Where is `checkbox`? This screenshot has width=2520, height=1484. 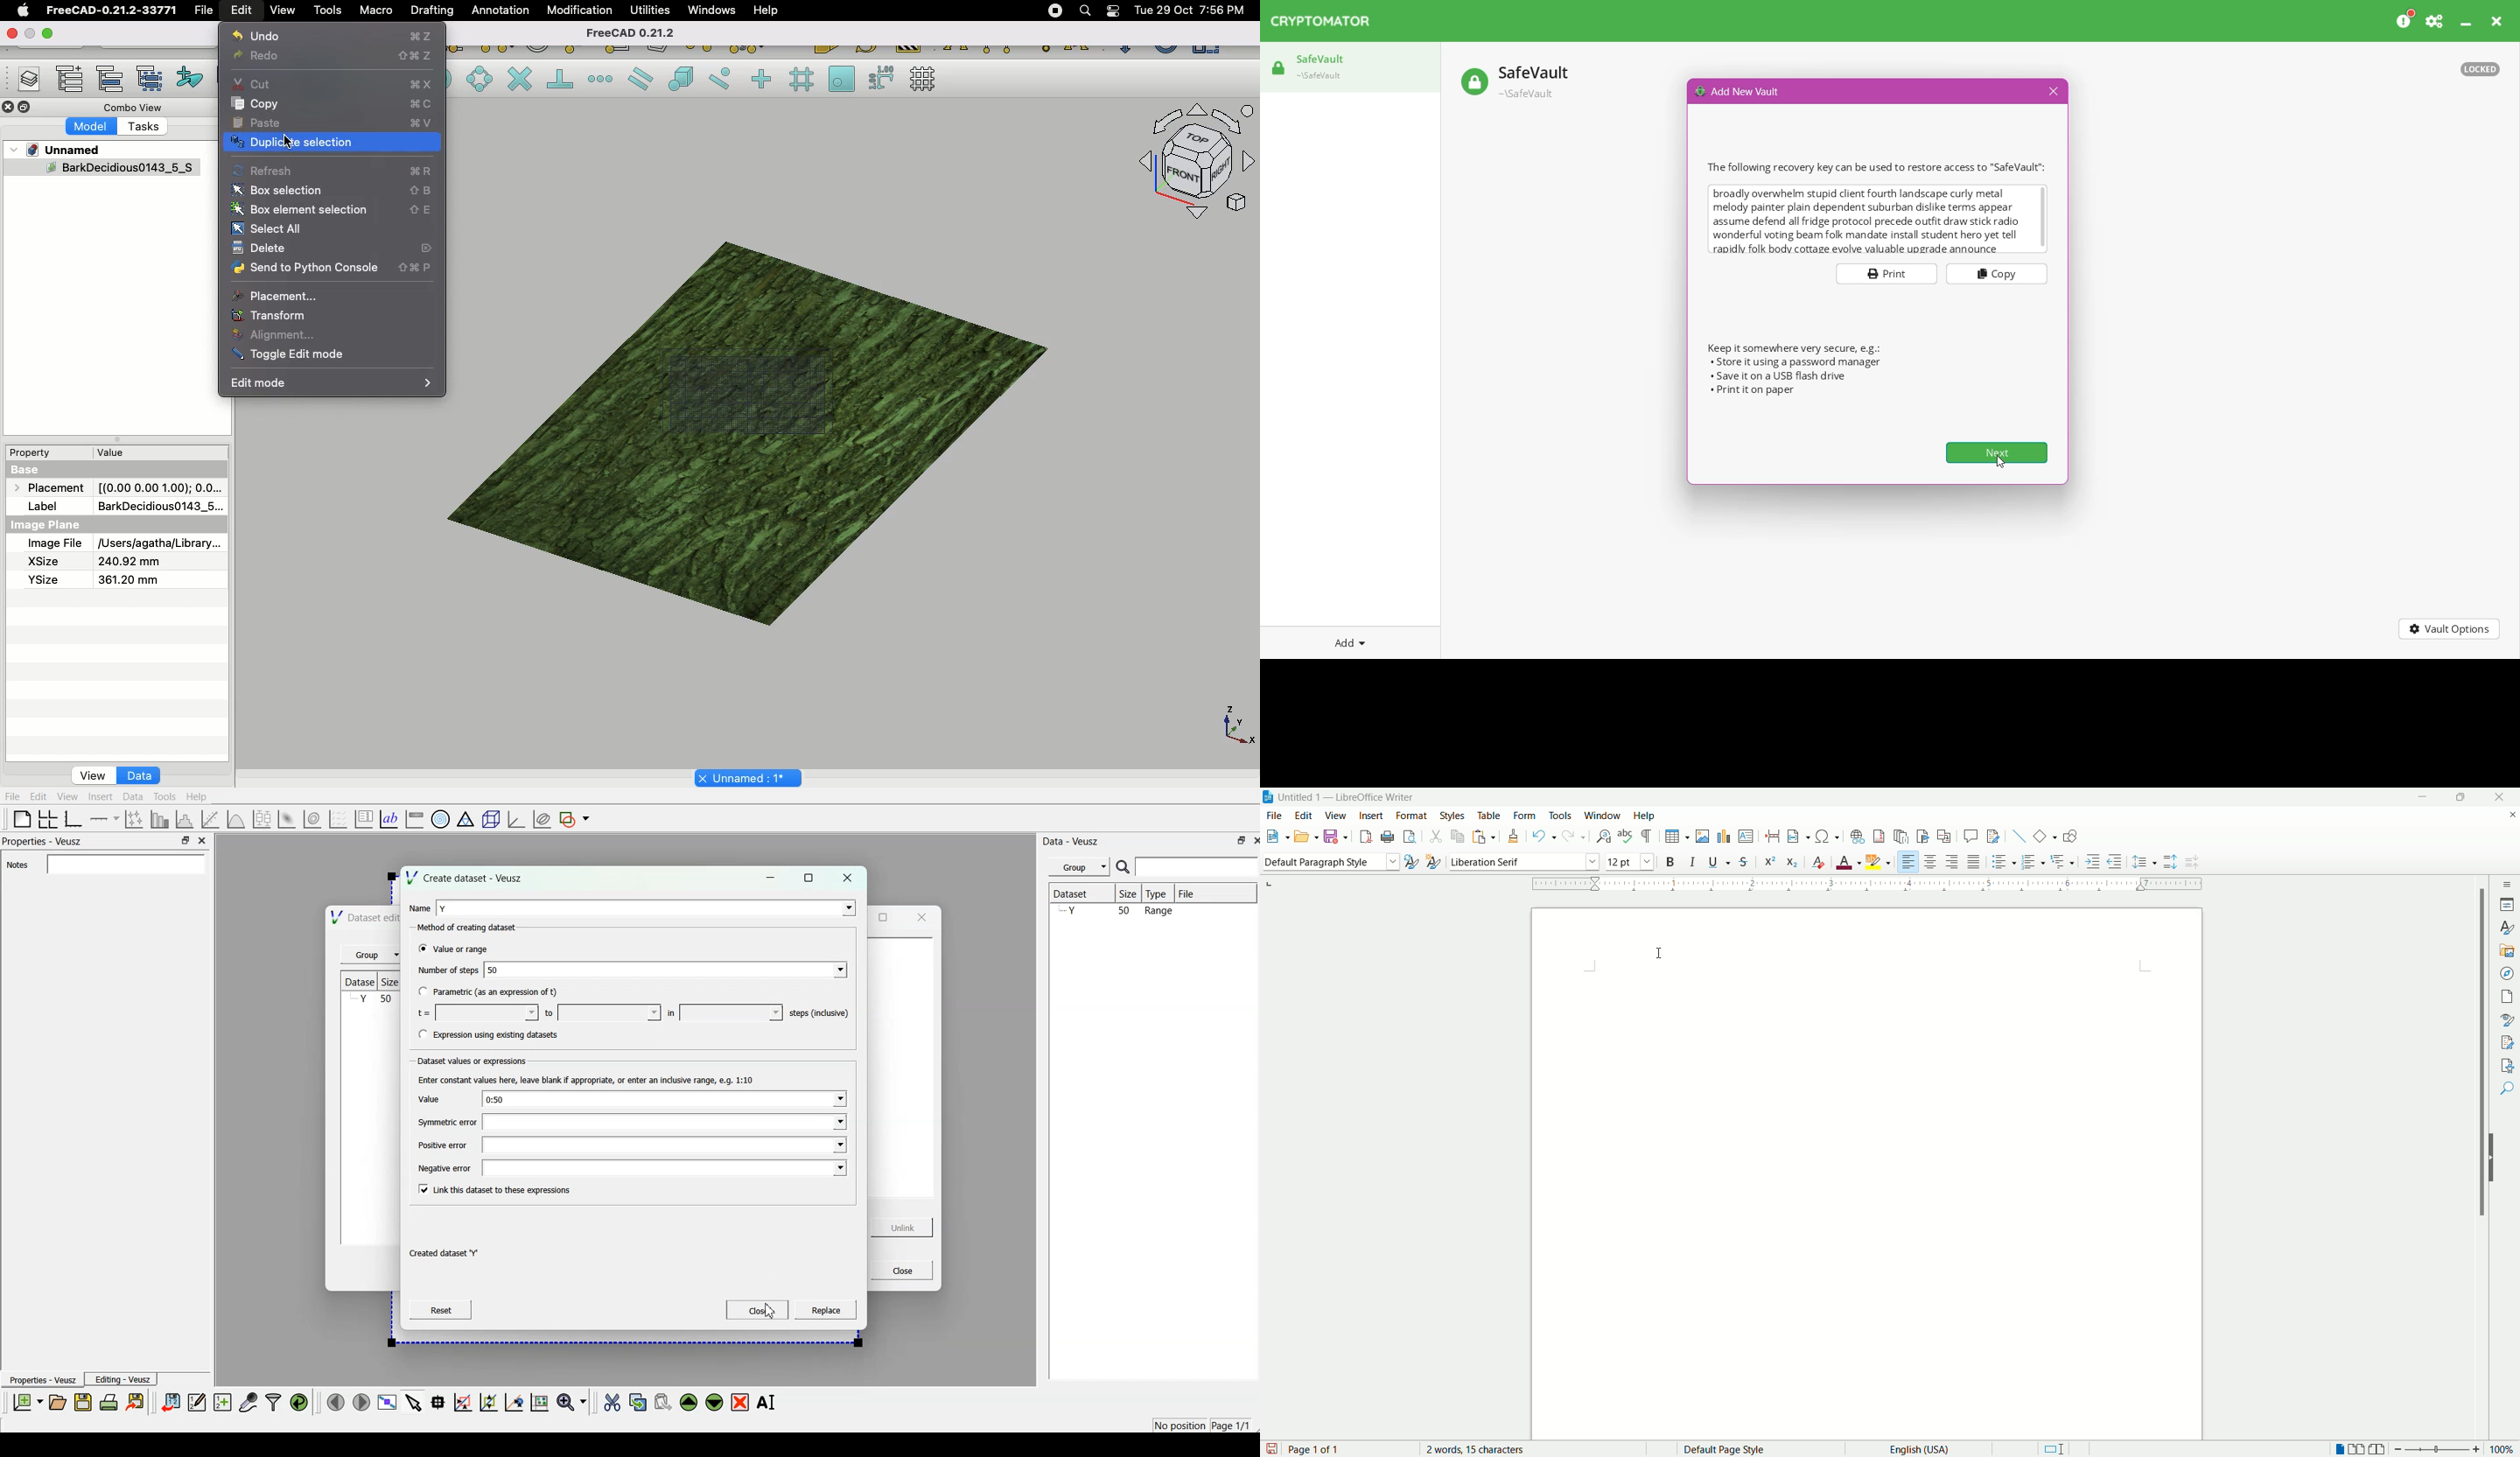
checkbox is located at coordinates (418, 1034).